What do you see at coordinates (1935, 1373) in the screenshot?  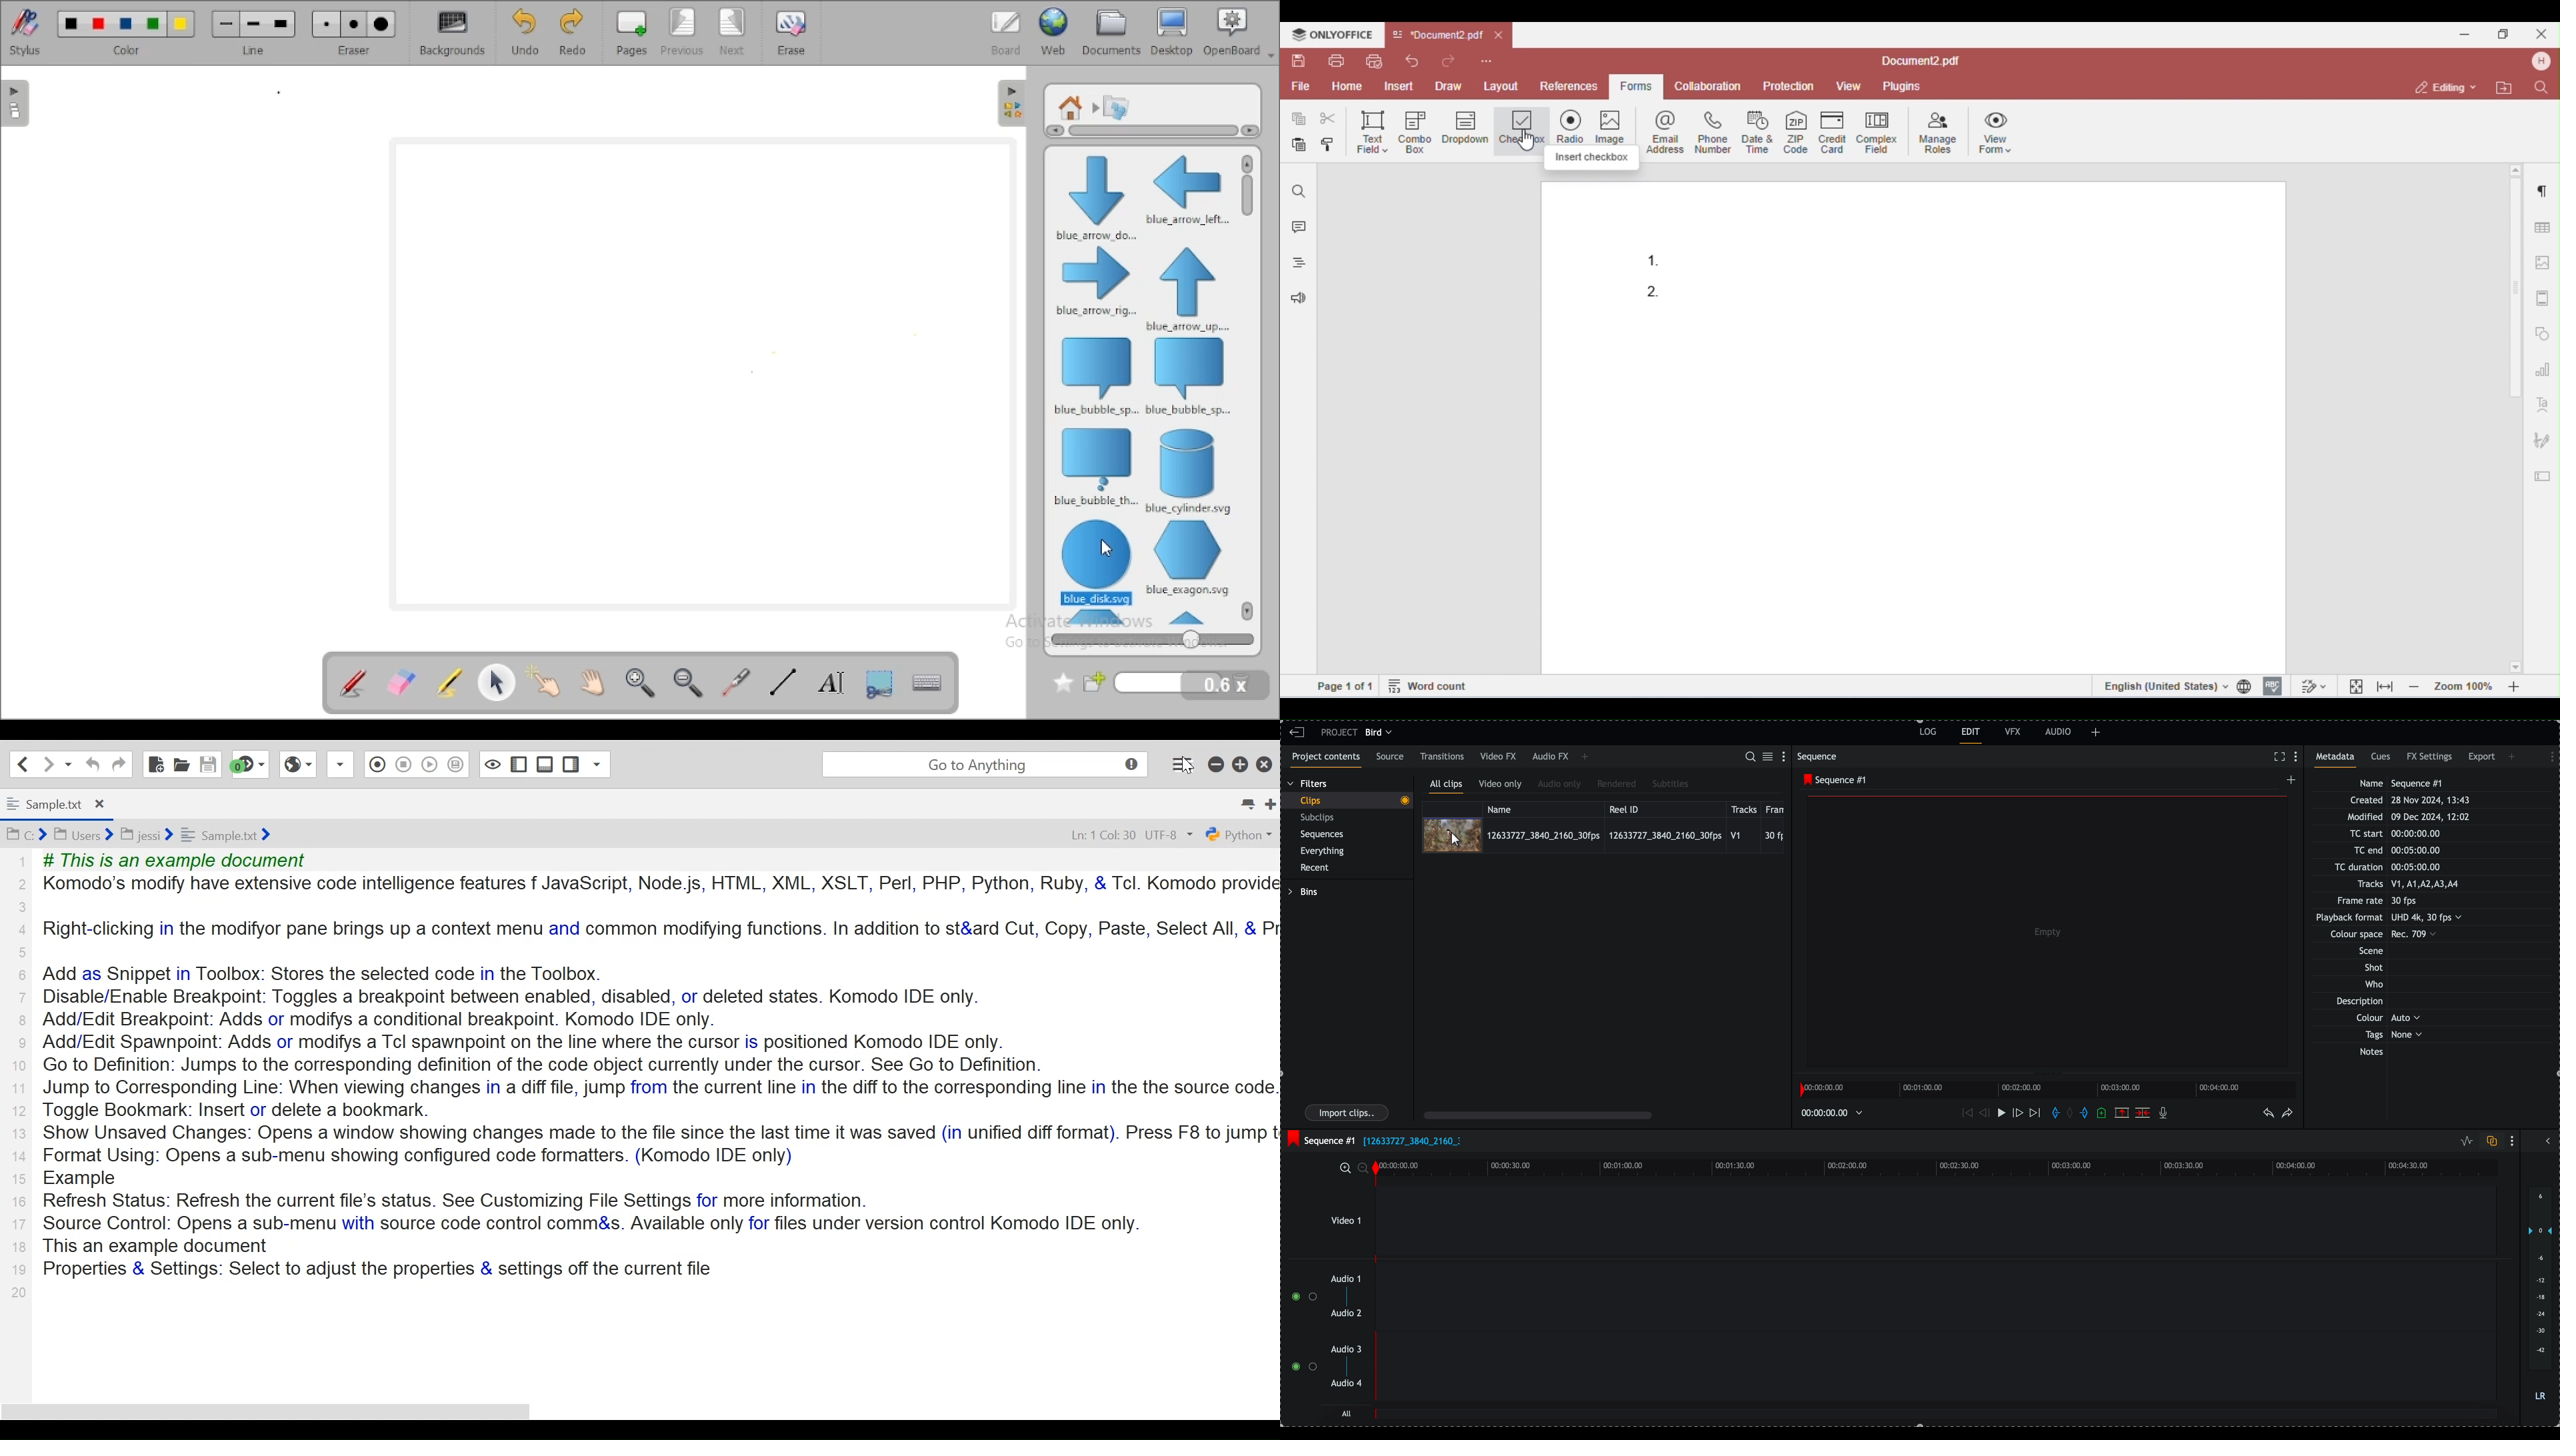 I see `track audio` at bounding box center [1935, 1373].